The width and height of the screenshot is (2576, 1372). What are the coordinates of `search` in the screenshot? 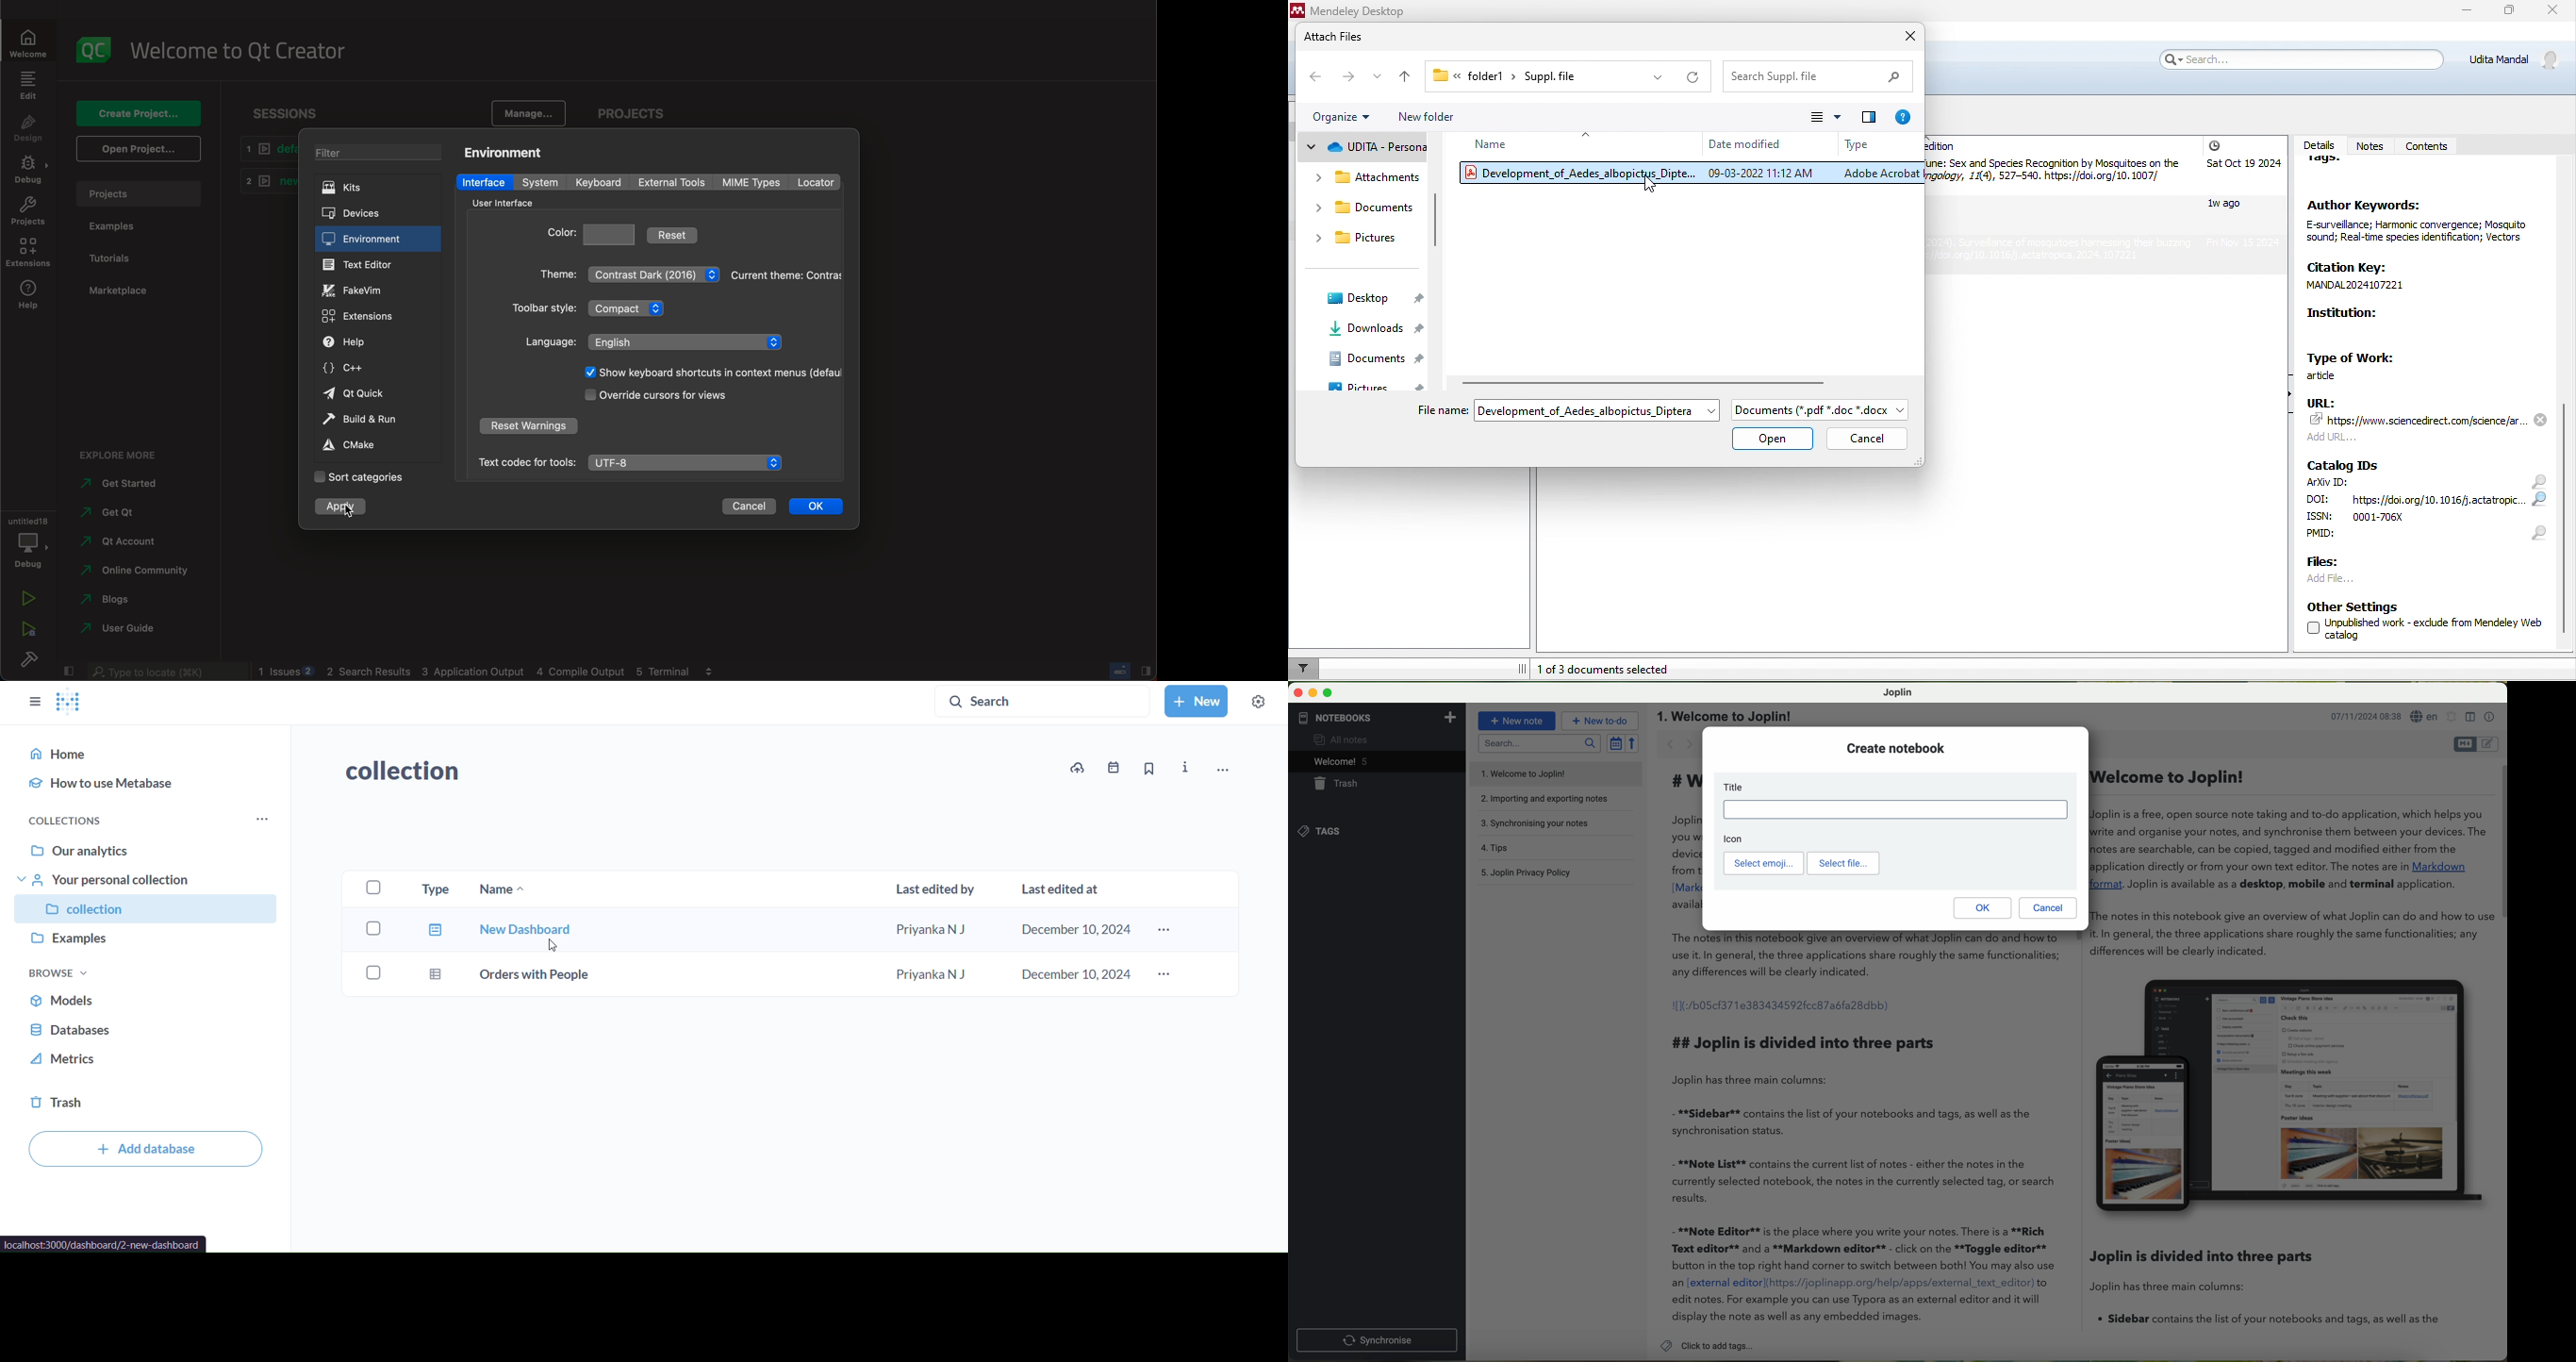 It's located at (1820, 76).